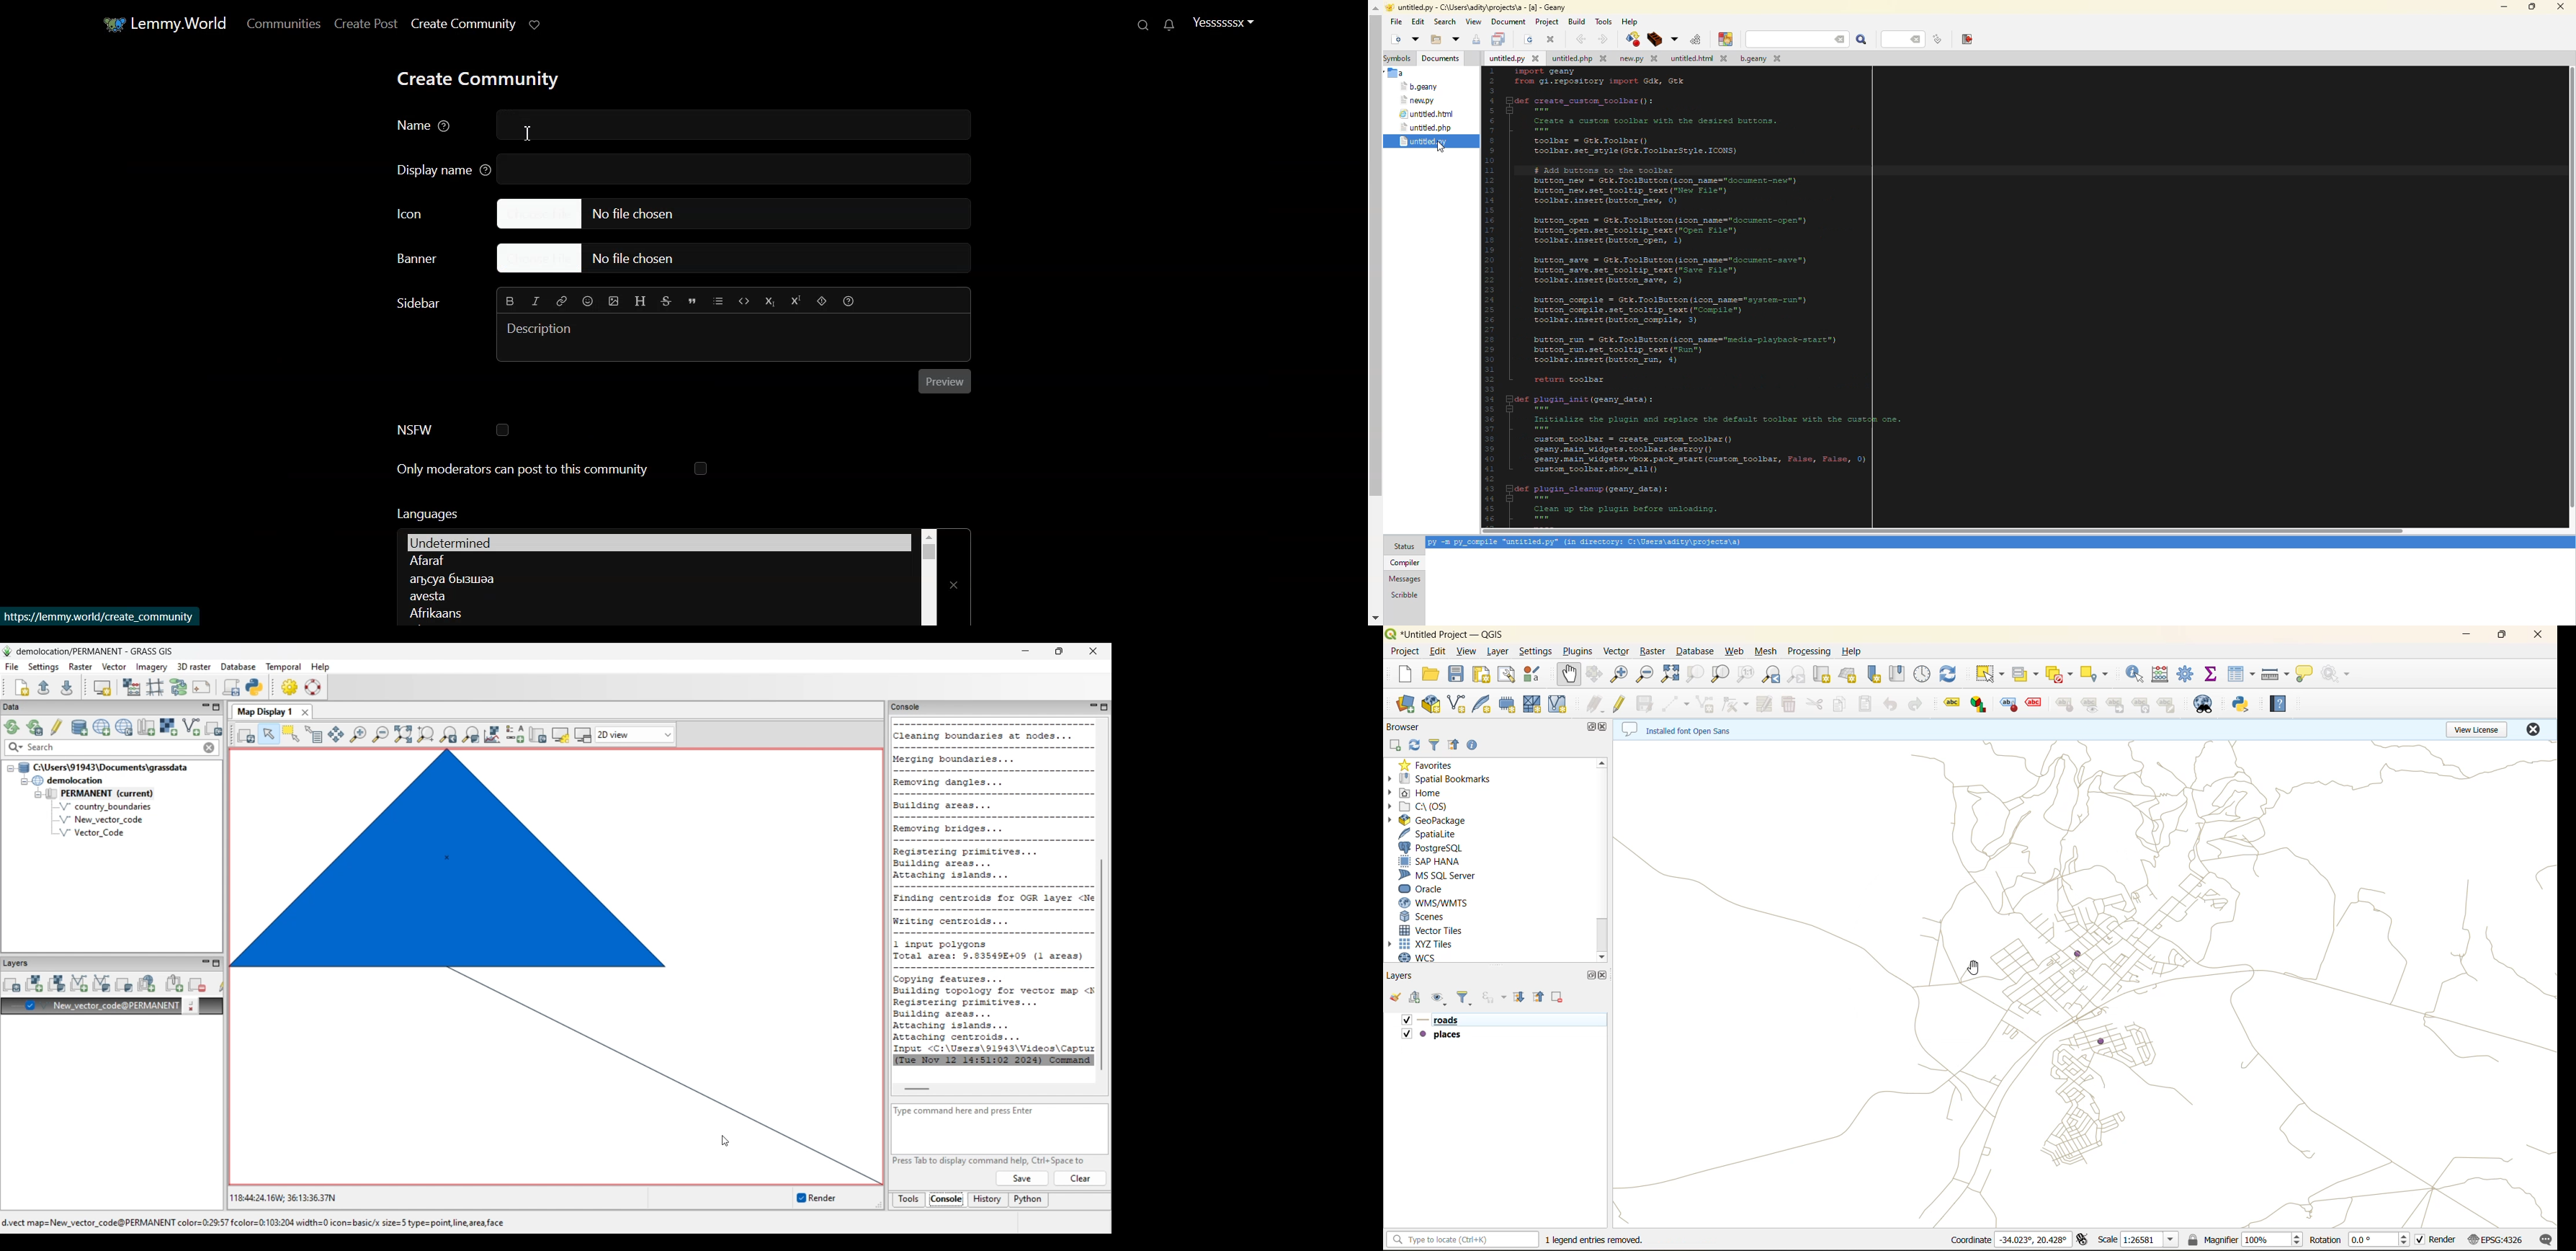  I want to click on Subscript, so click(769, 301).